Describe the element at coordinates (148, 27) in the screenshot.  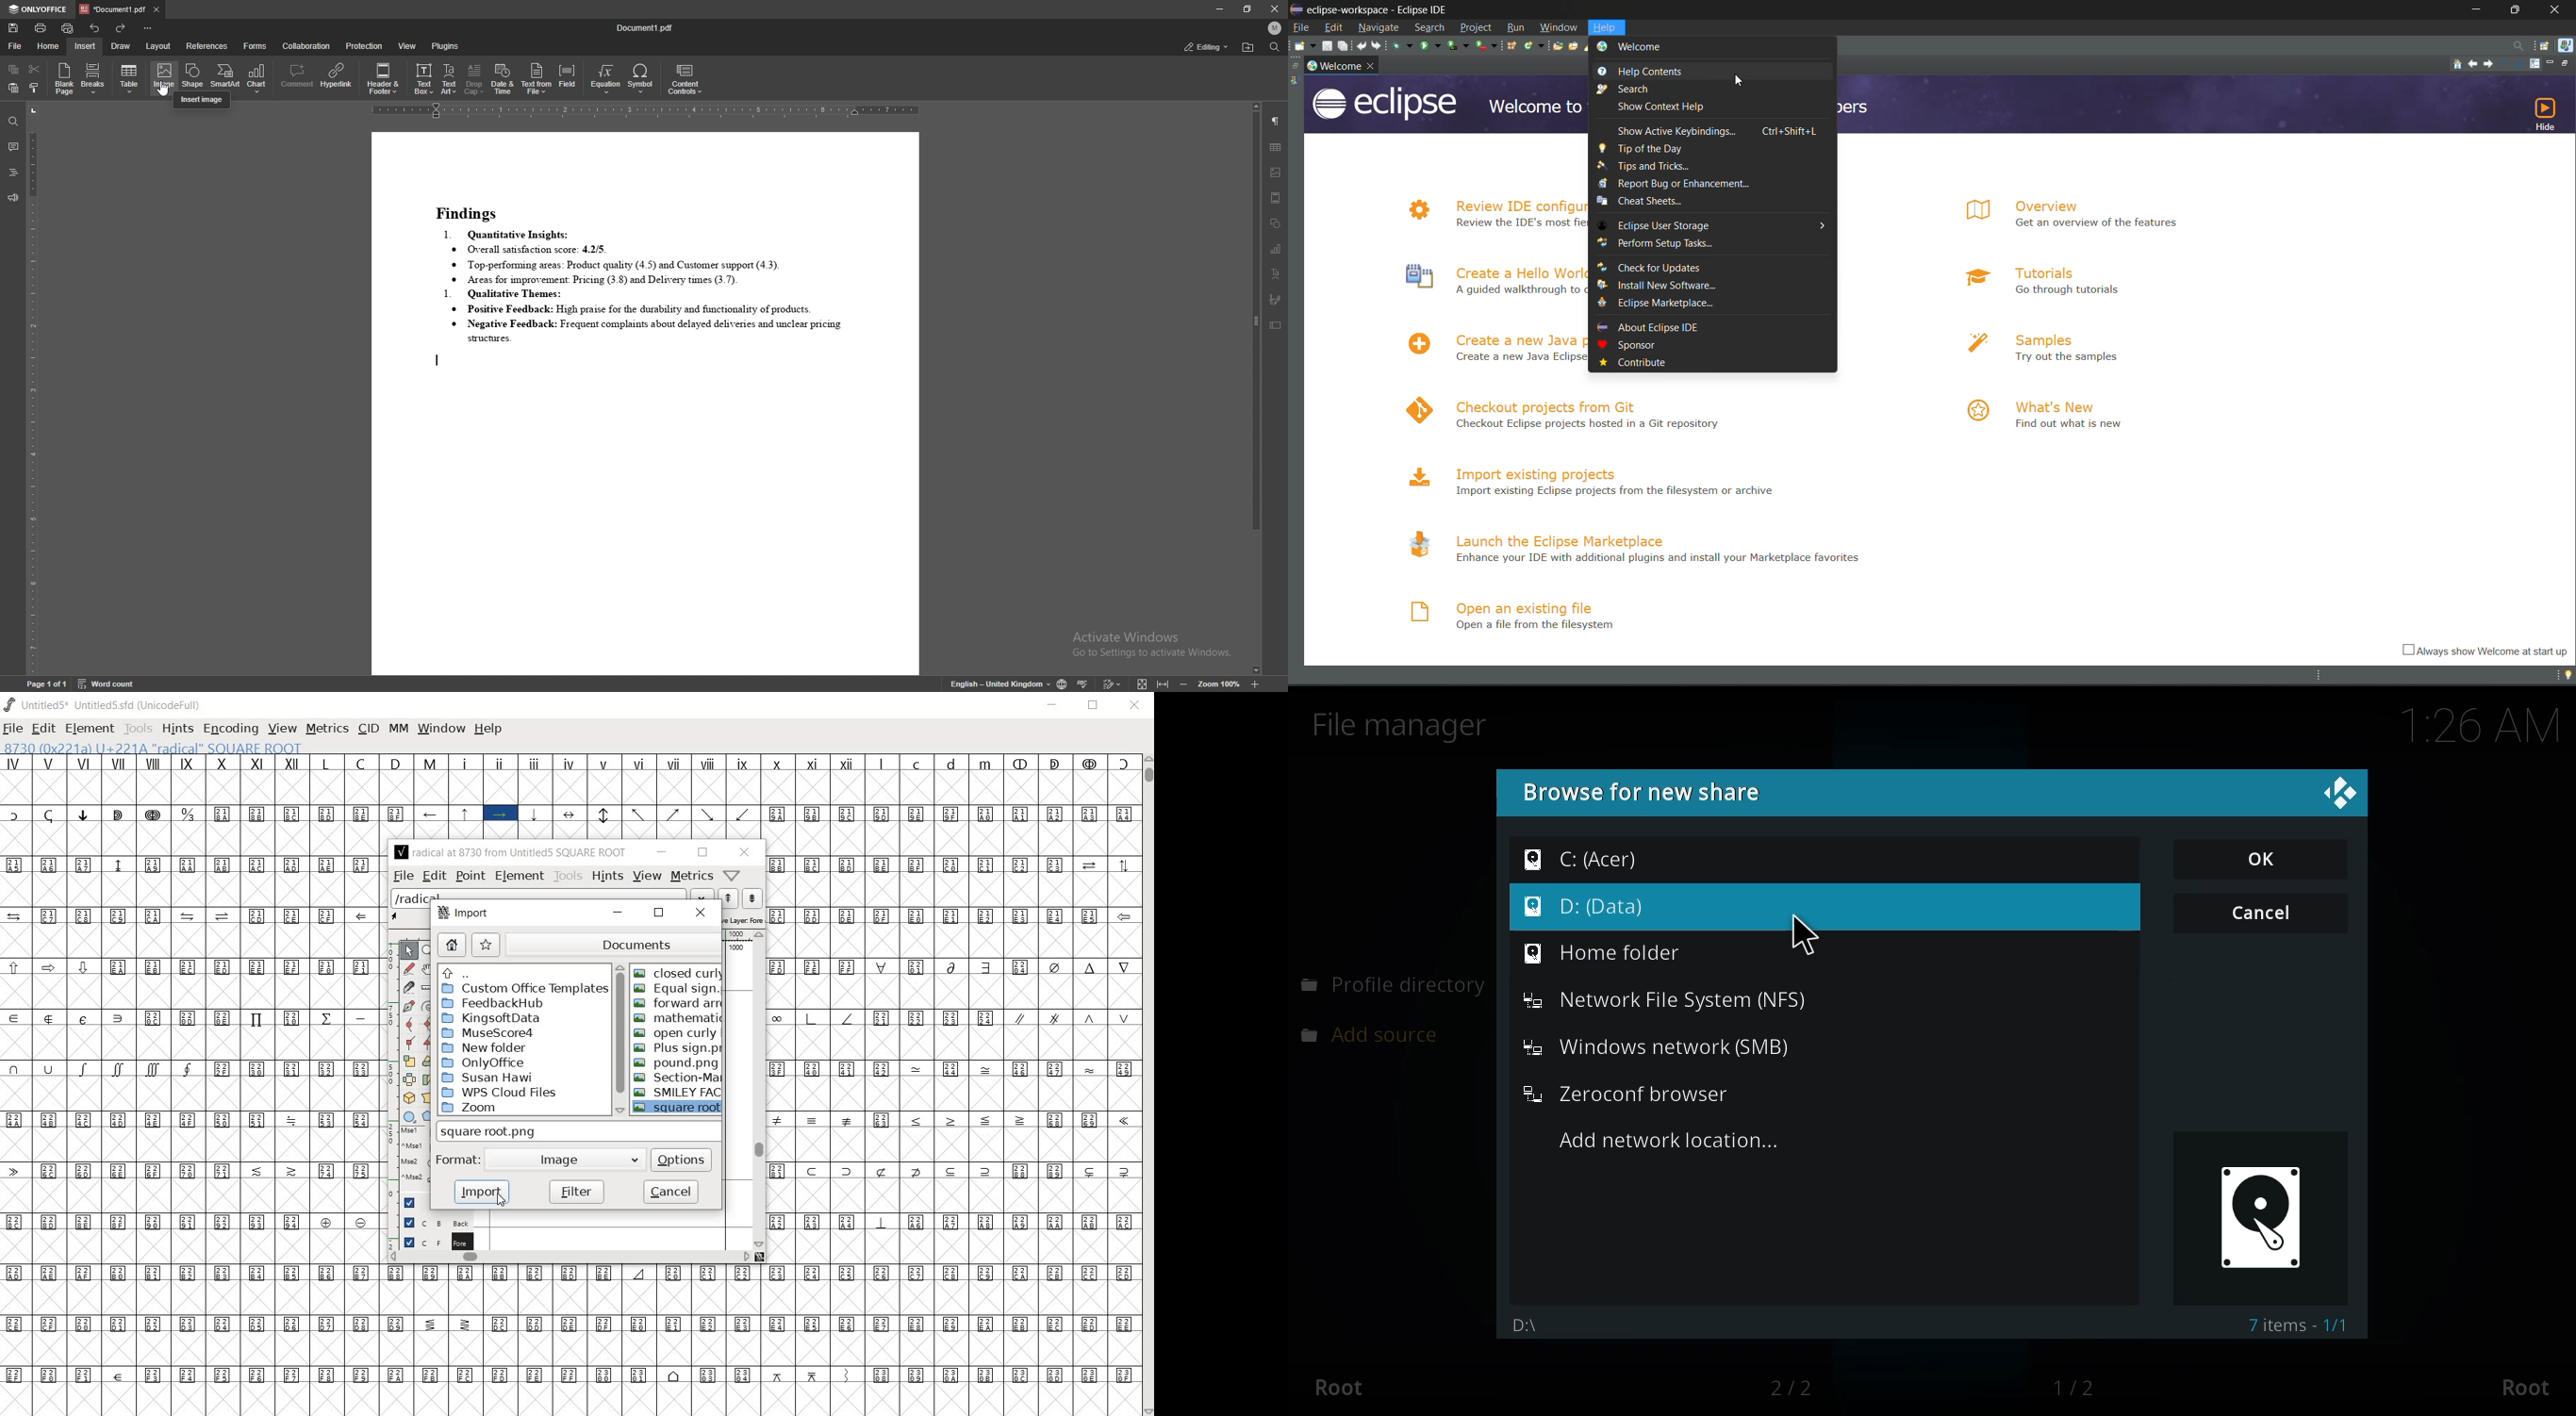
I see `customize toolbar` at that location.